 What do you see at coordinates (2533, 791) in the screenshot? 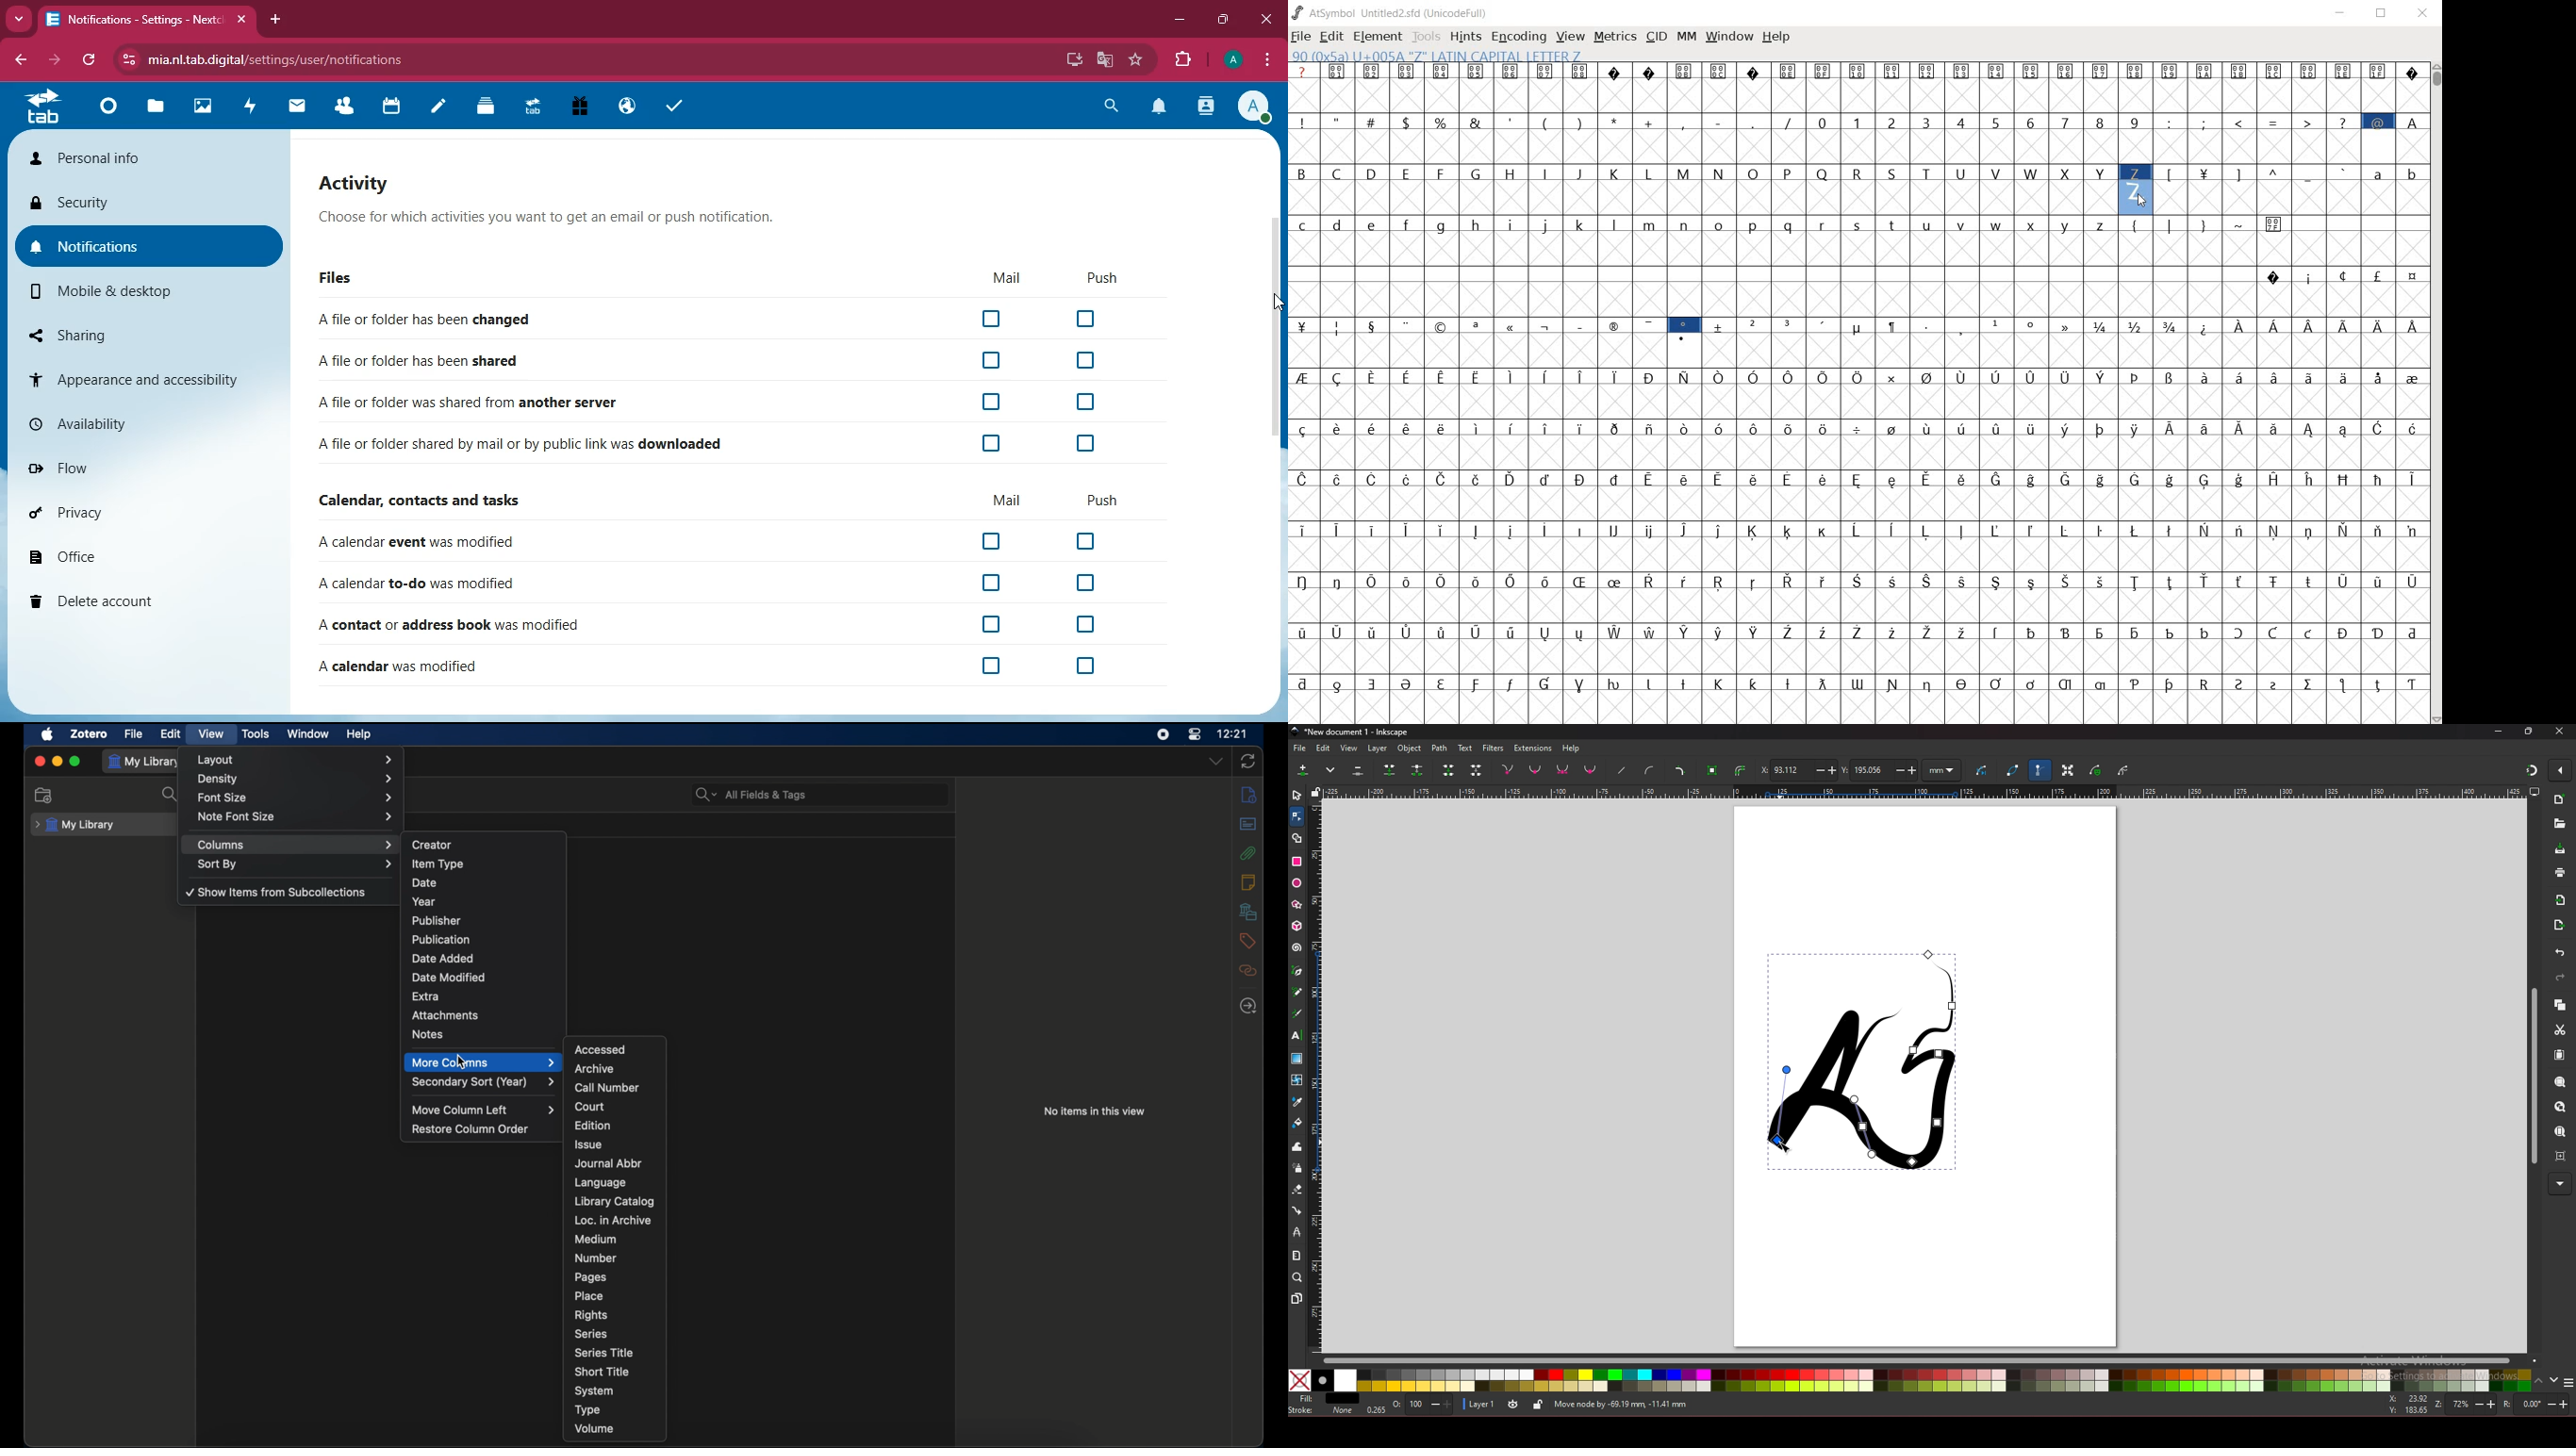
I see `display options` at bounding box center [2533, 791].